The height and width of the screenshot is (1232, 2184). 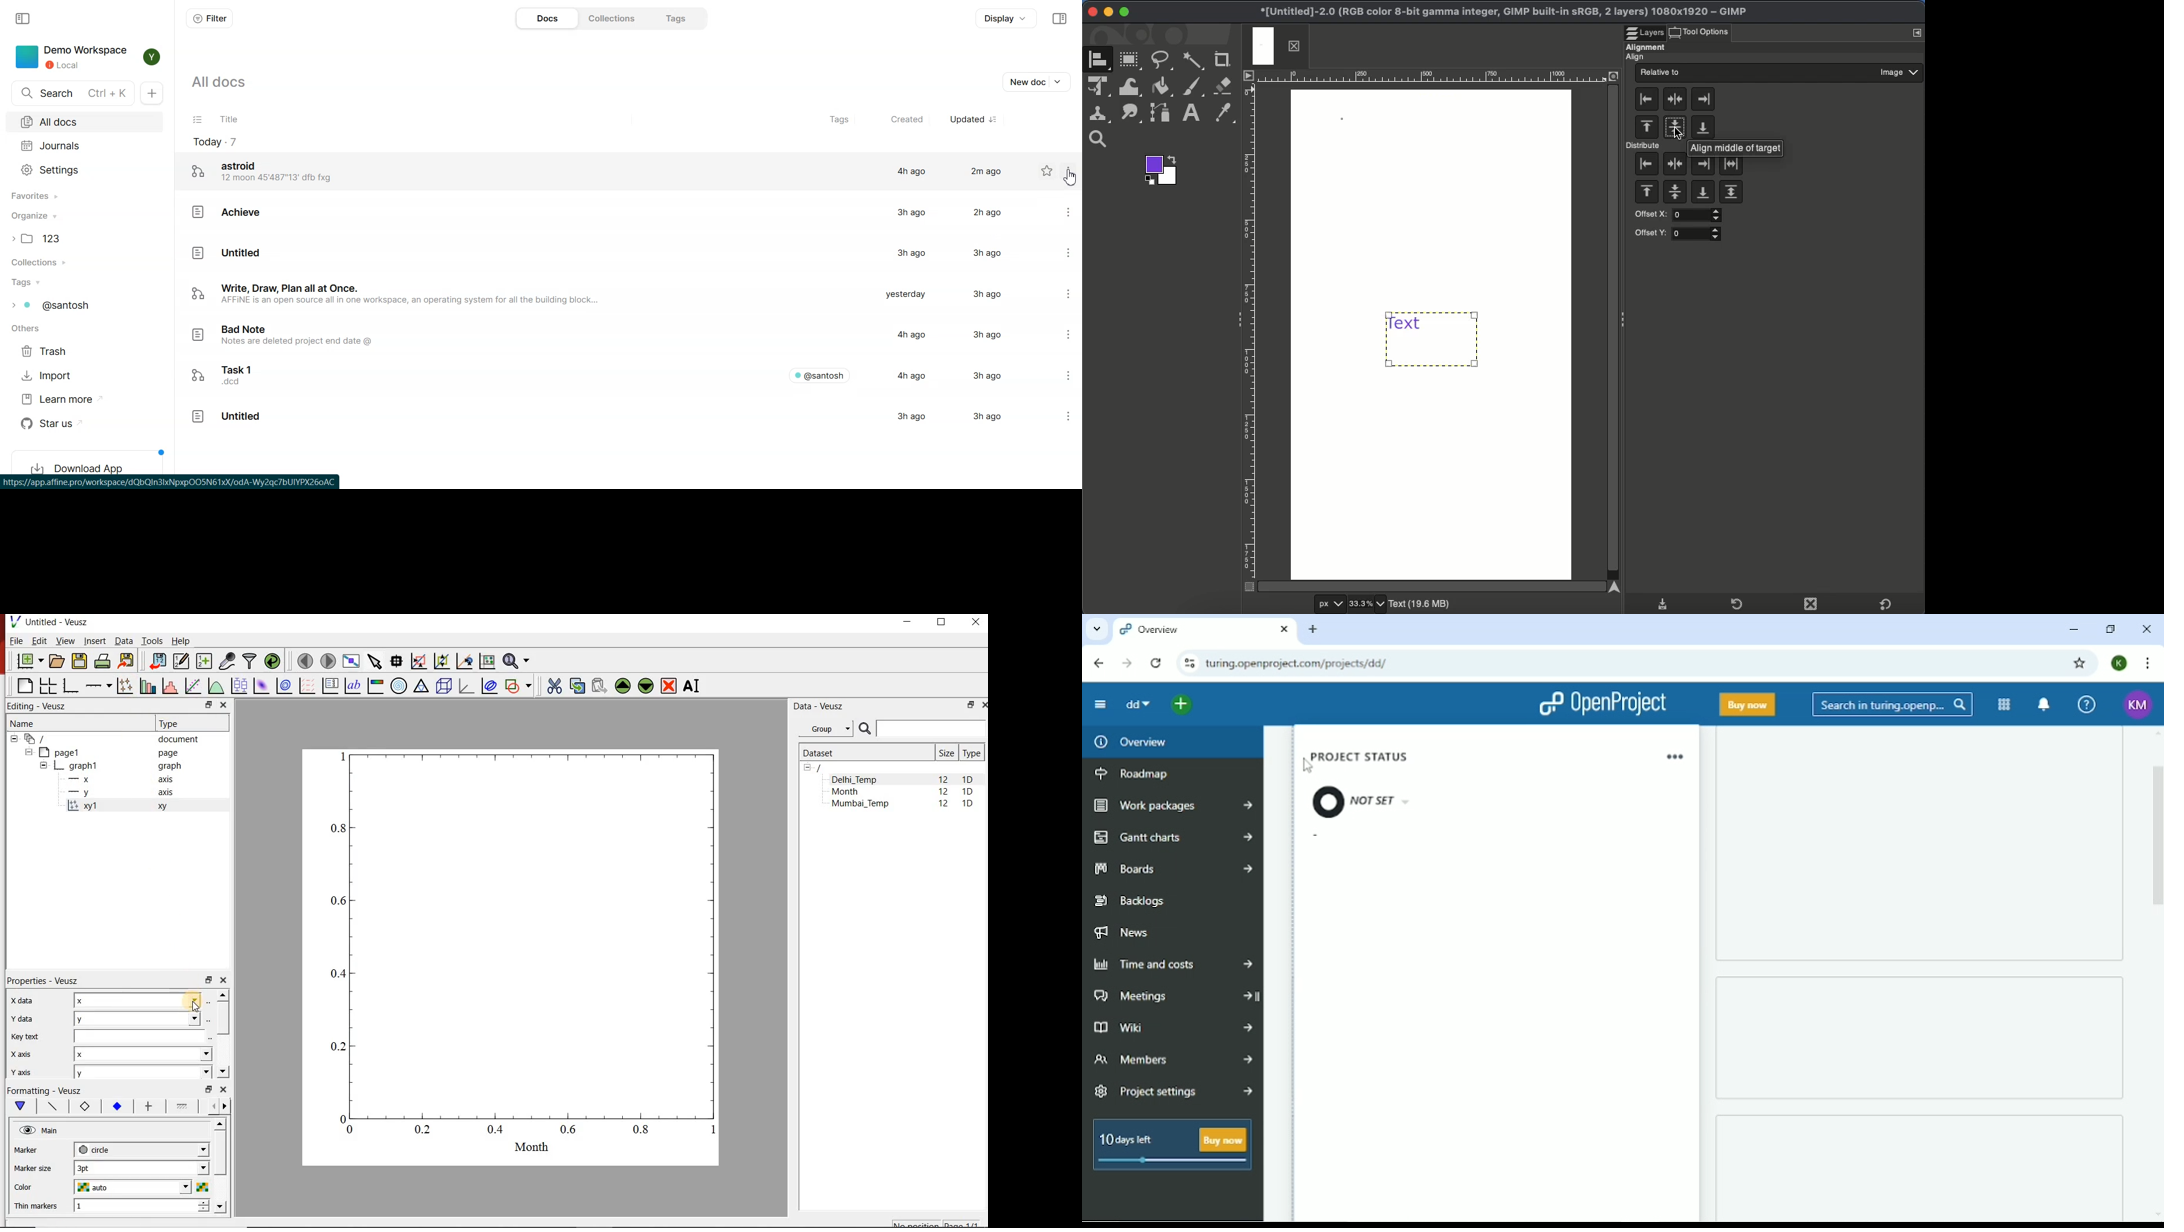 I want to click on Main formatting, so click(x=18, y=1106).